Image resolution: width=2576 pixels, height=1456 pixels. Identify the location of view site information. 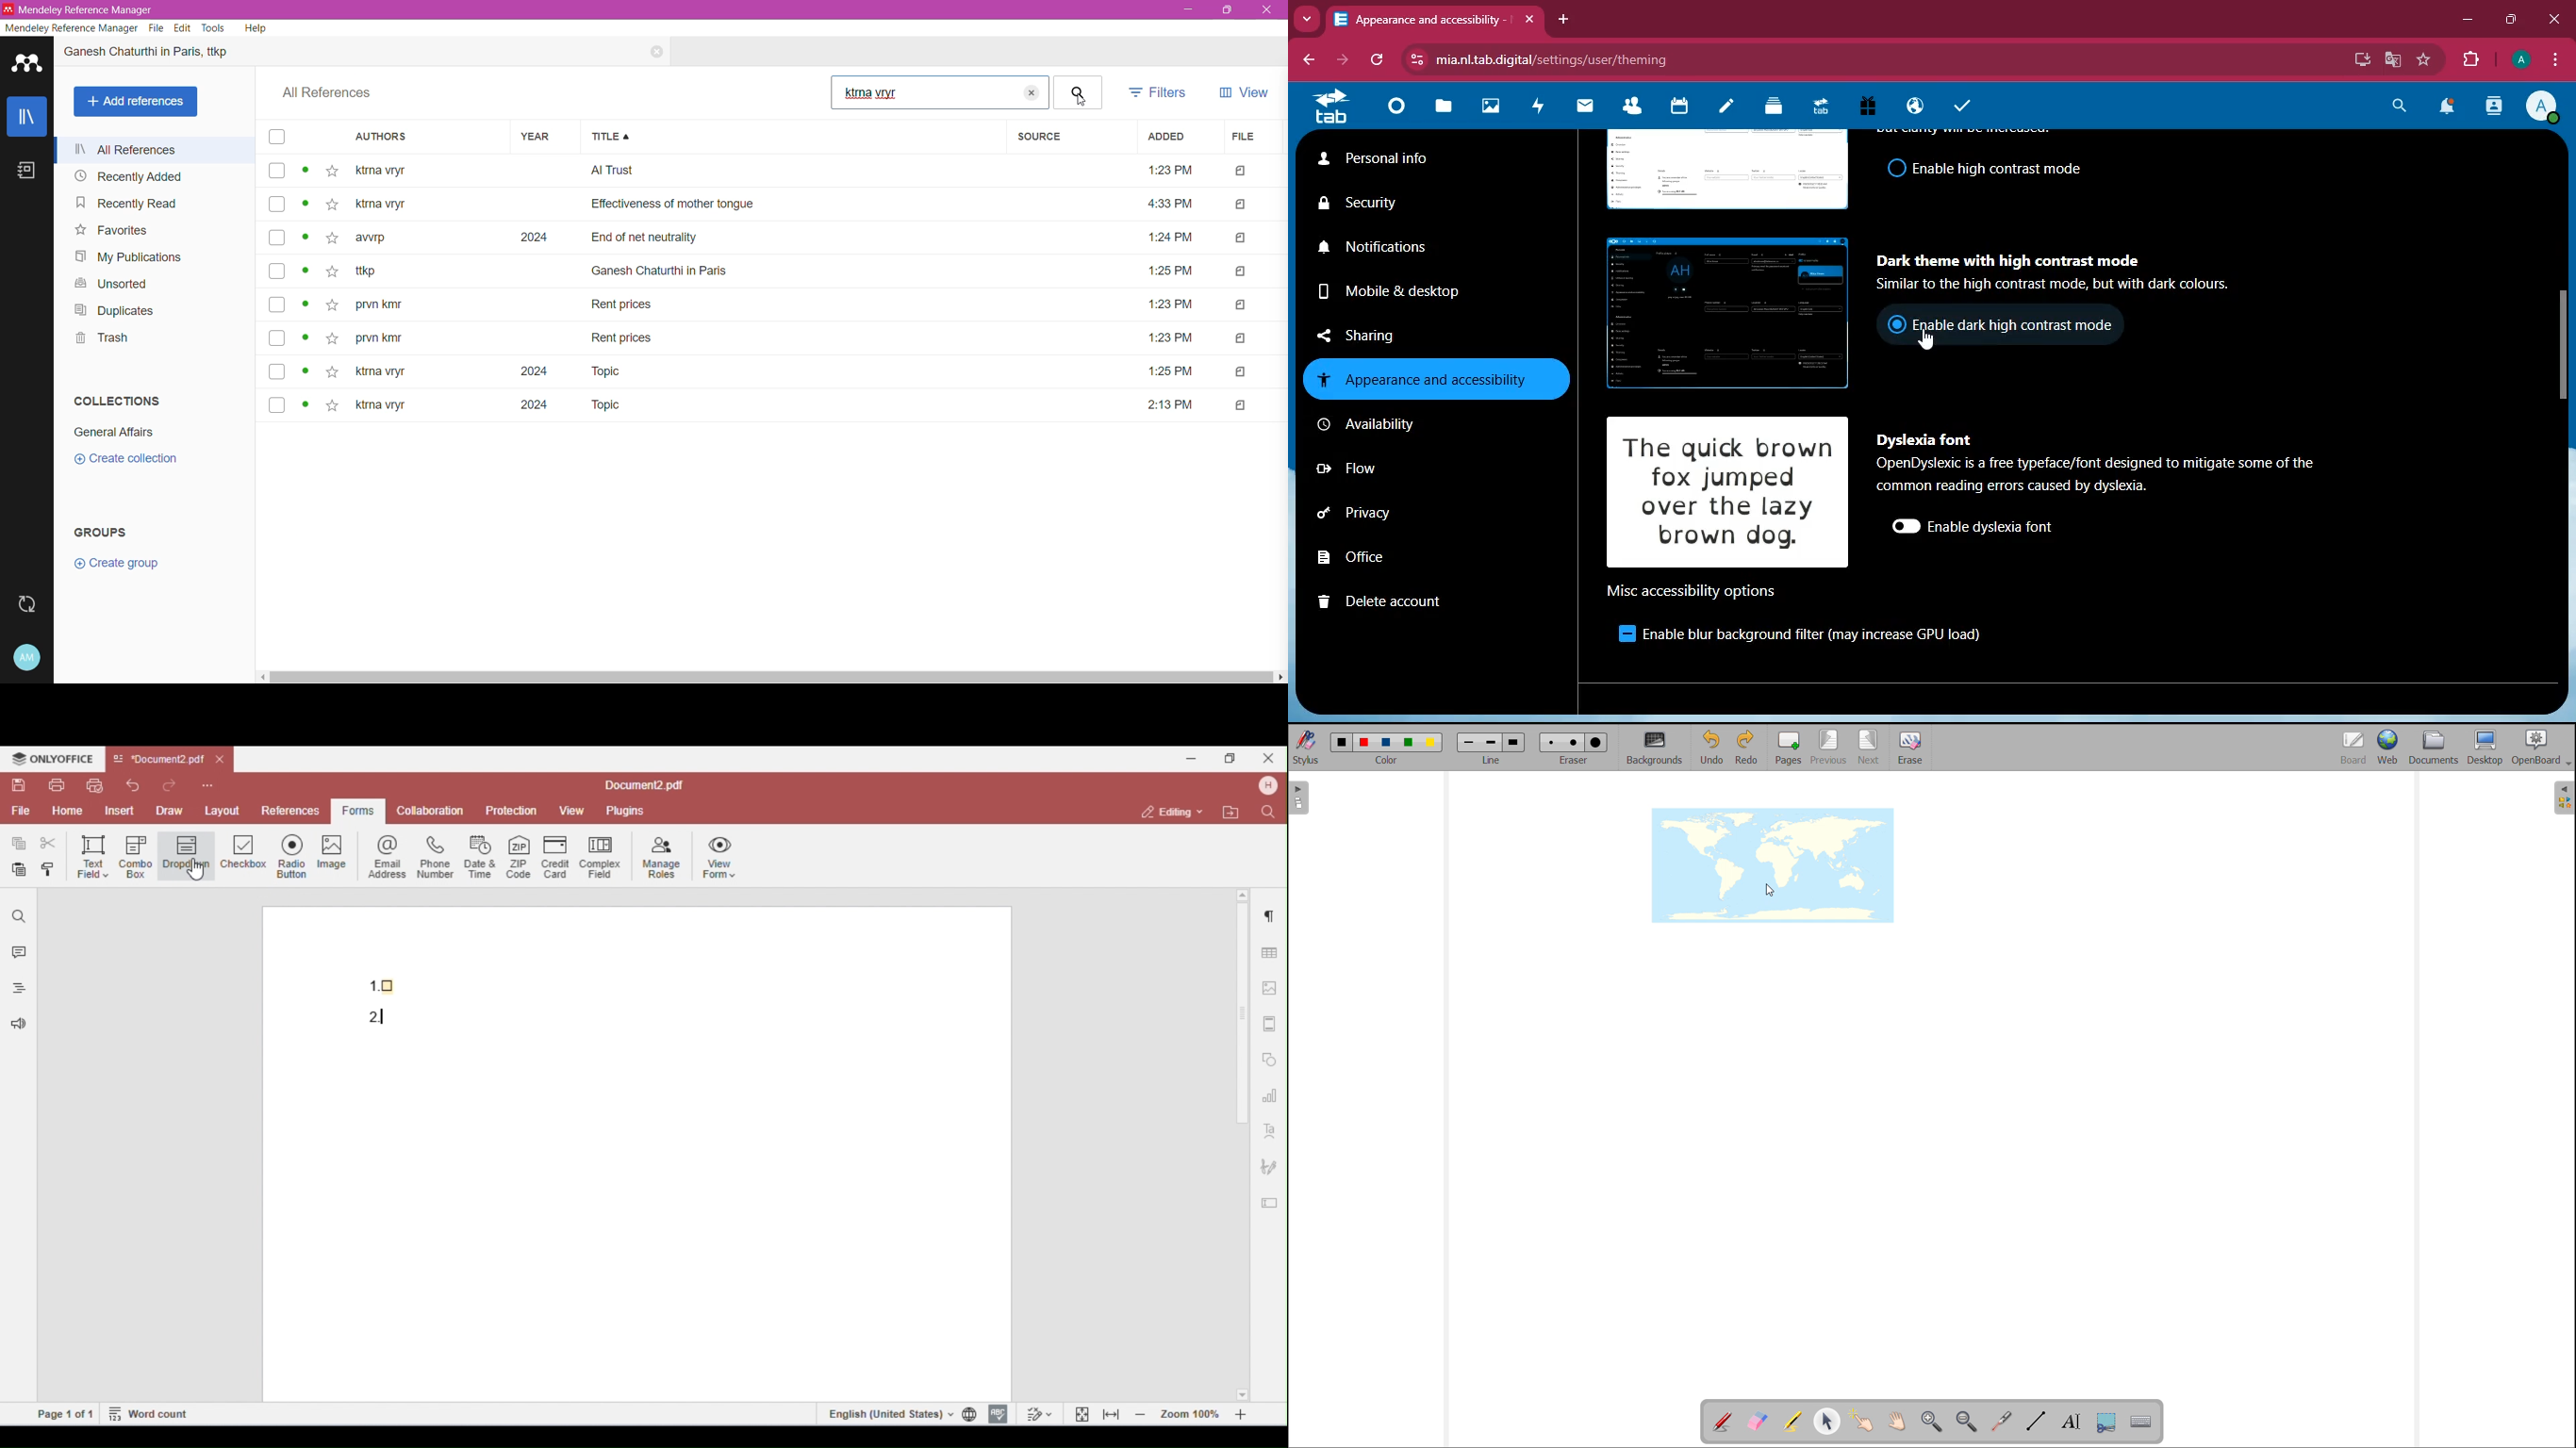
(1413, 59).